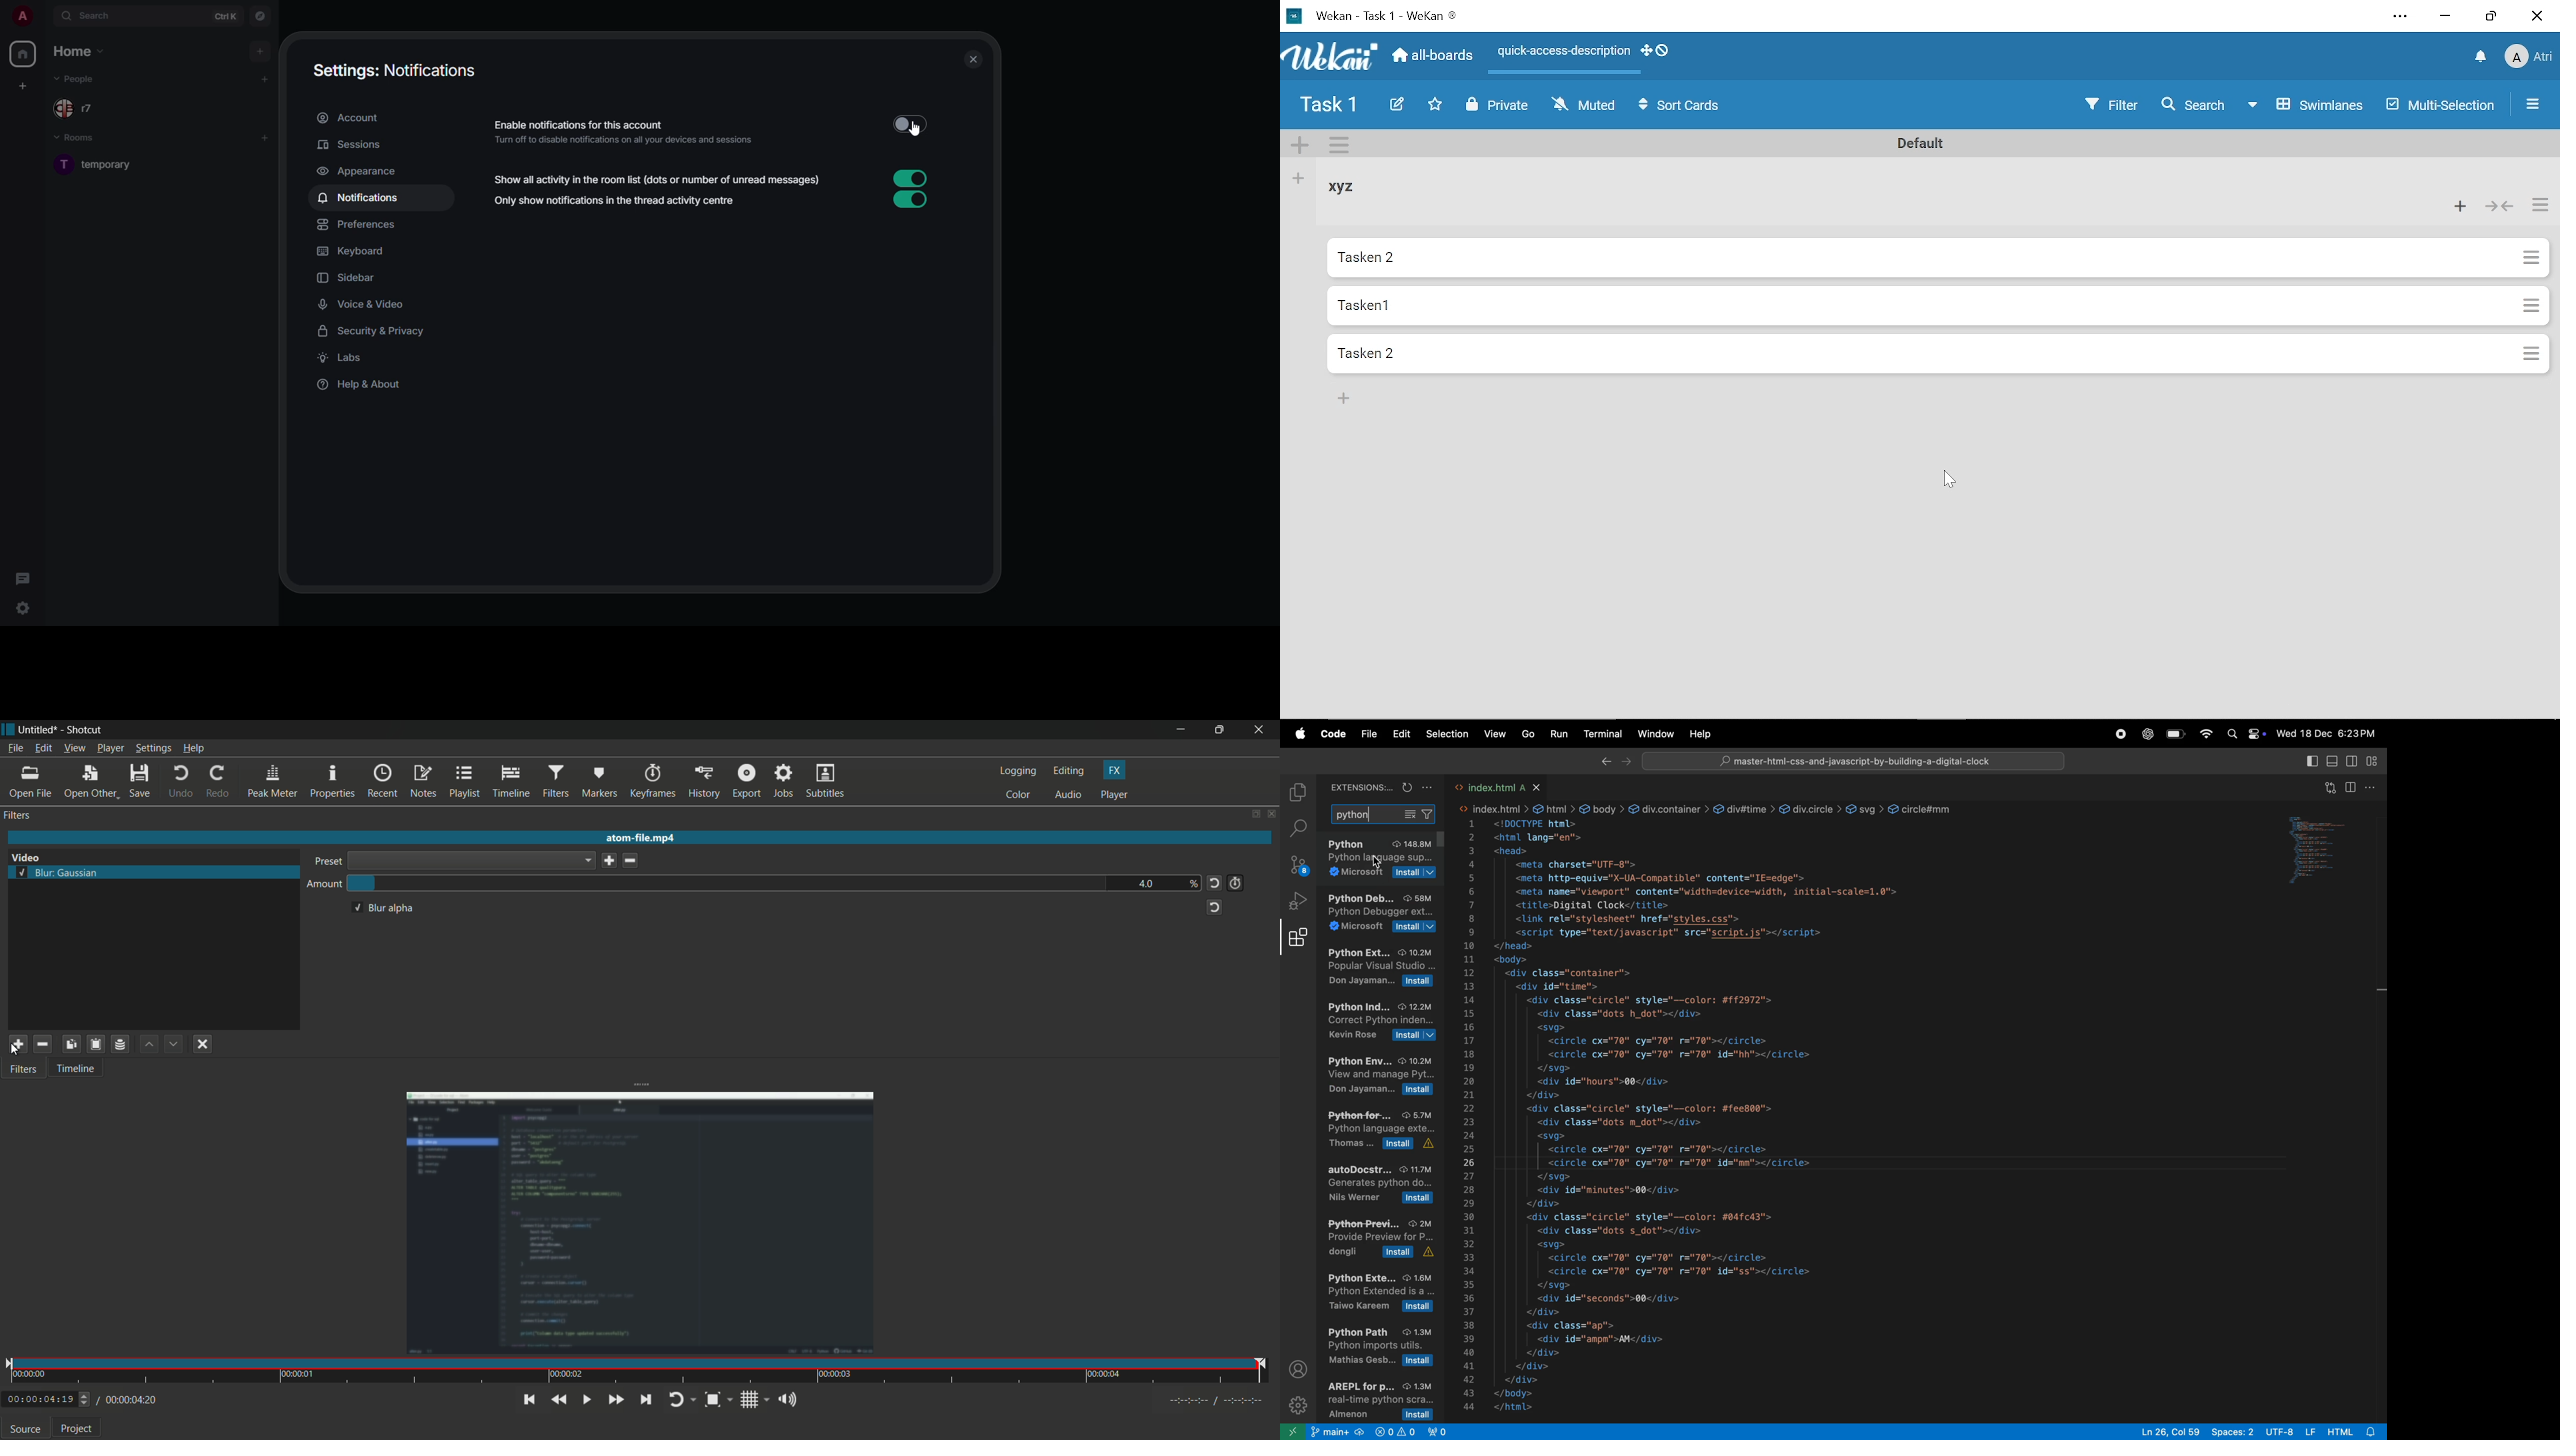 This screenshot has height=1456, width=2576. Describe the element at coordinates (342, 359) in the screenshot. I see `labs` at that location.